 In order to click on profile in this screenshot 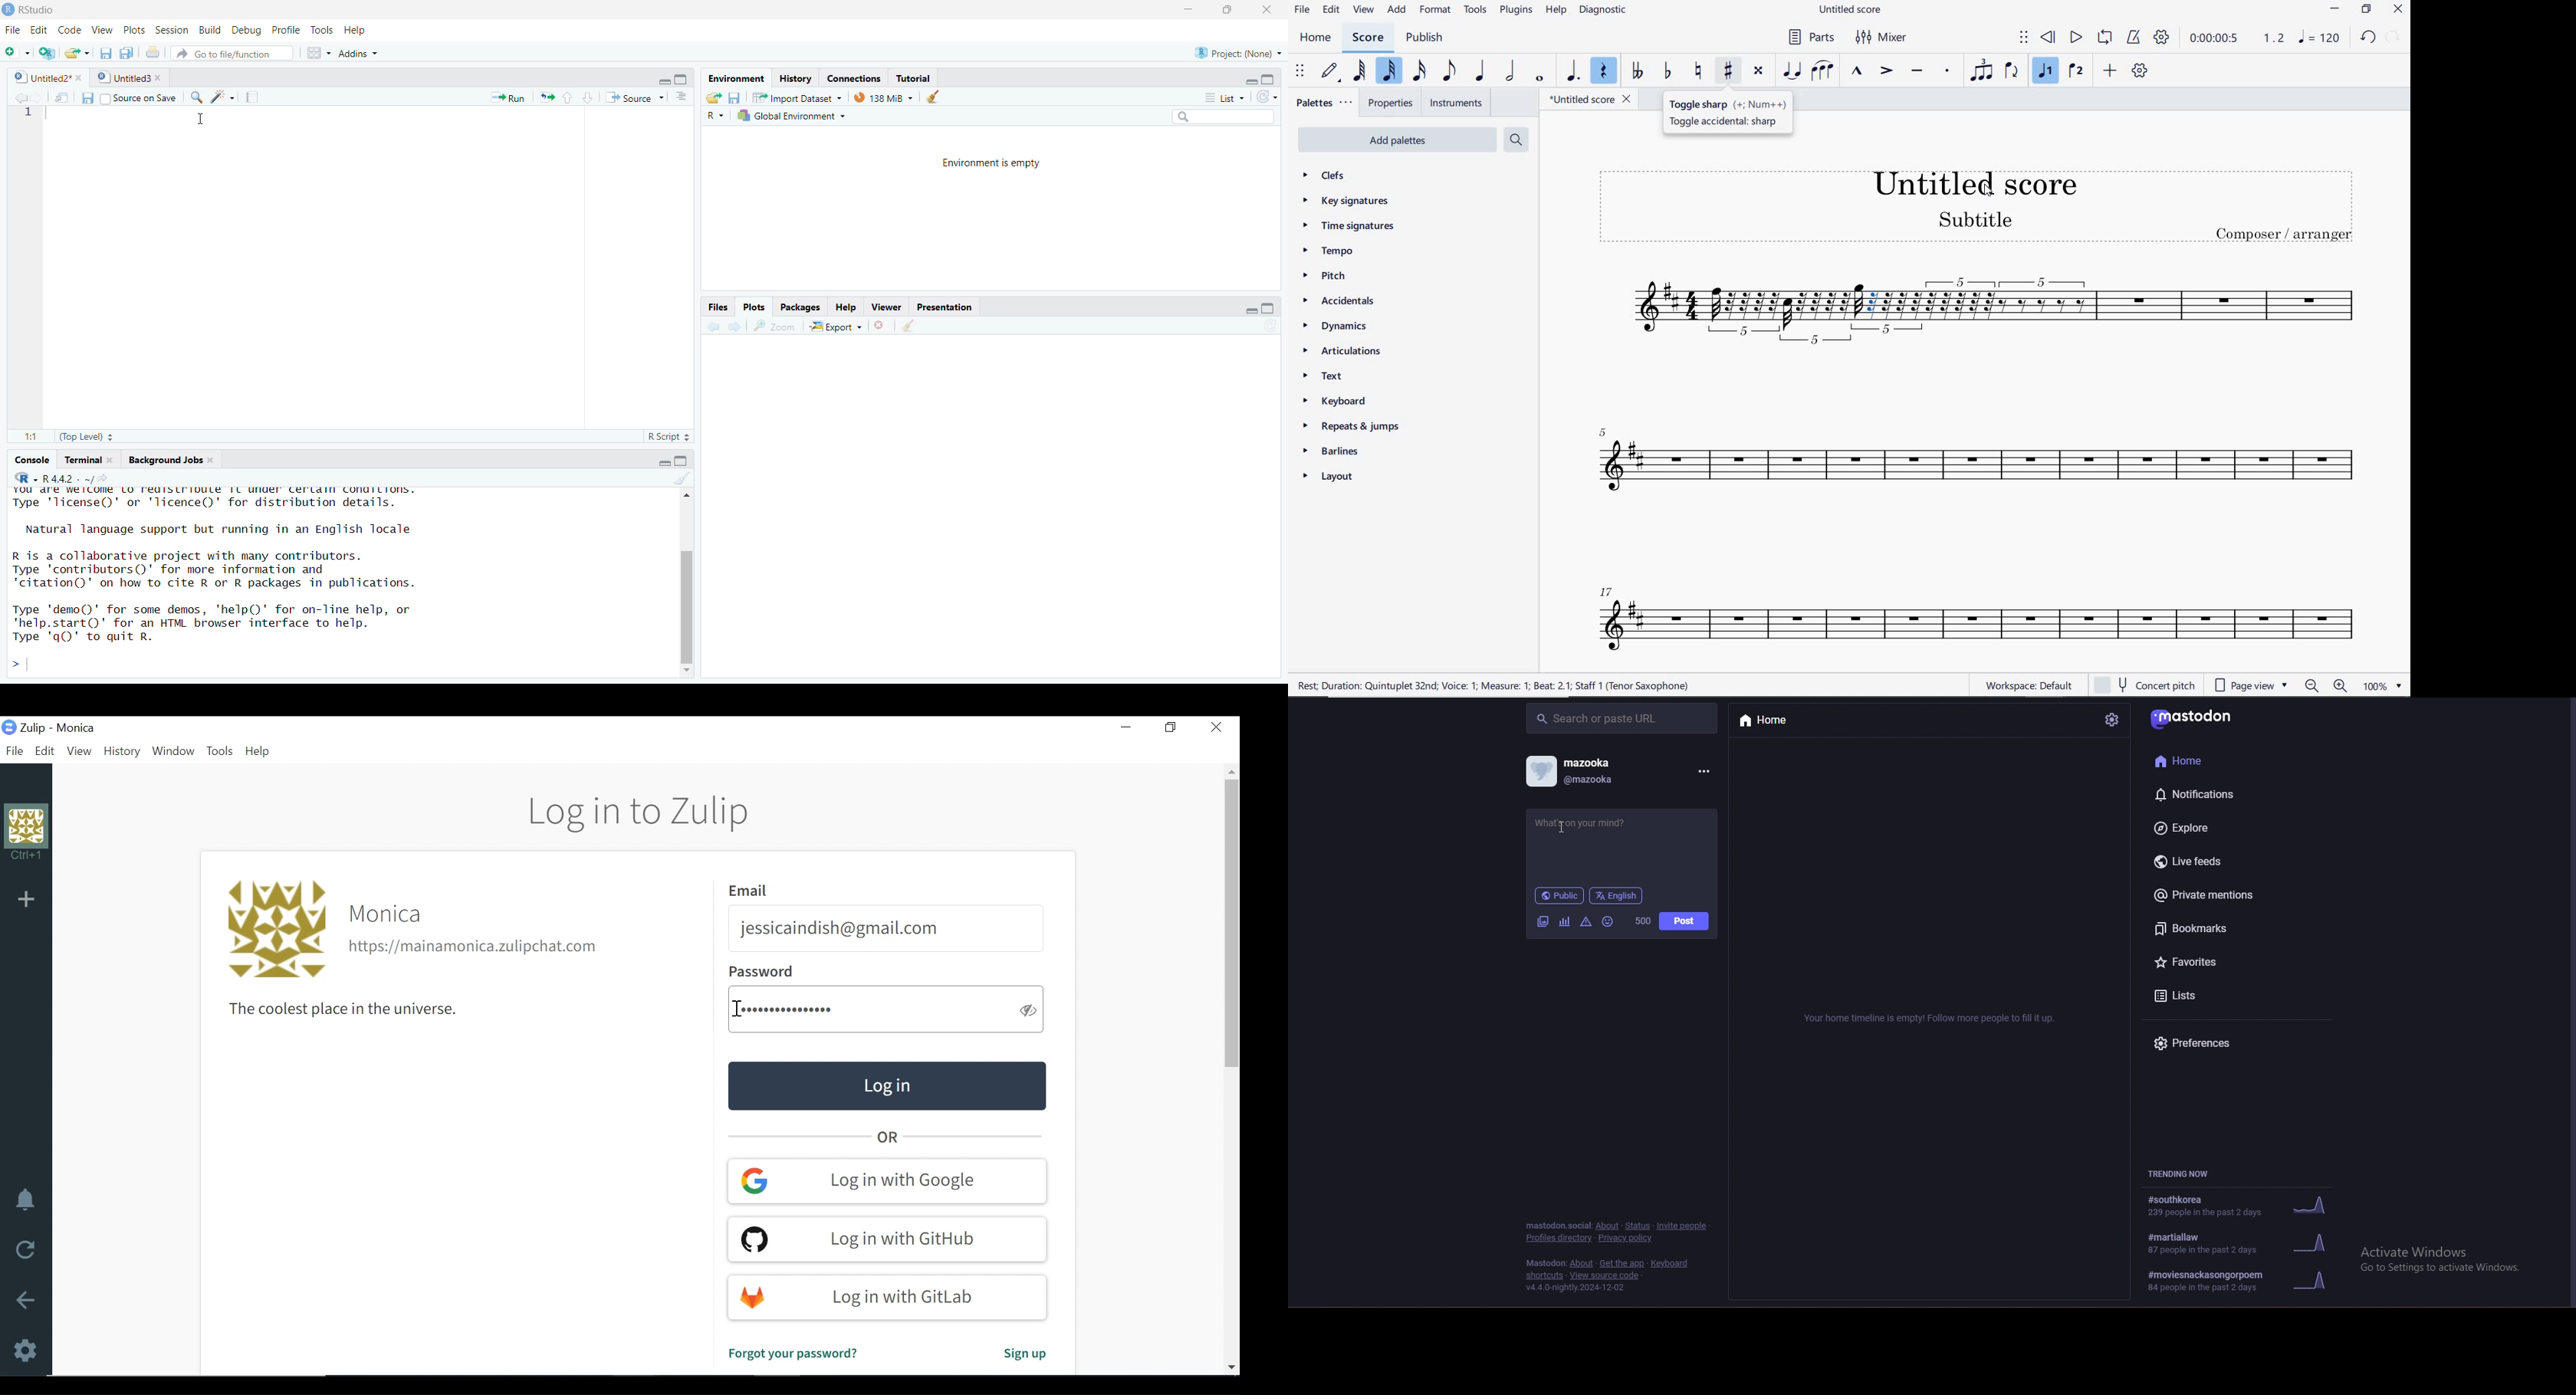, I will do `click(1542, 771)`.